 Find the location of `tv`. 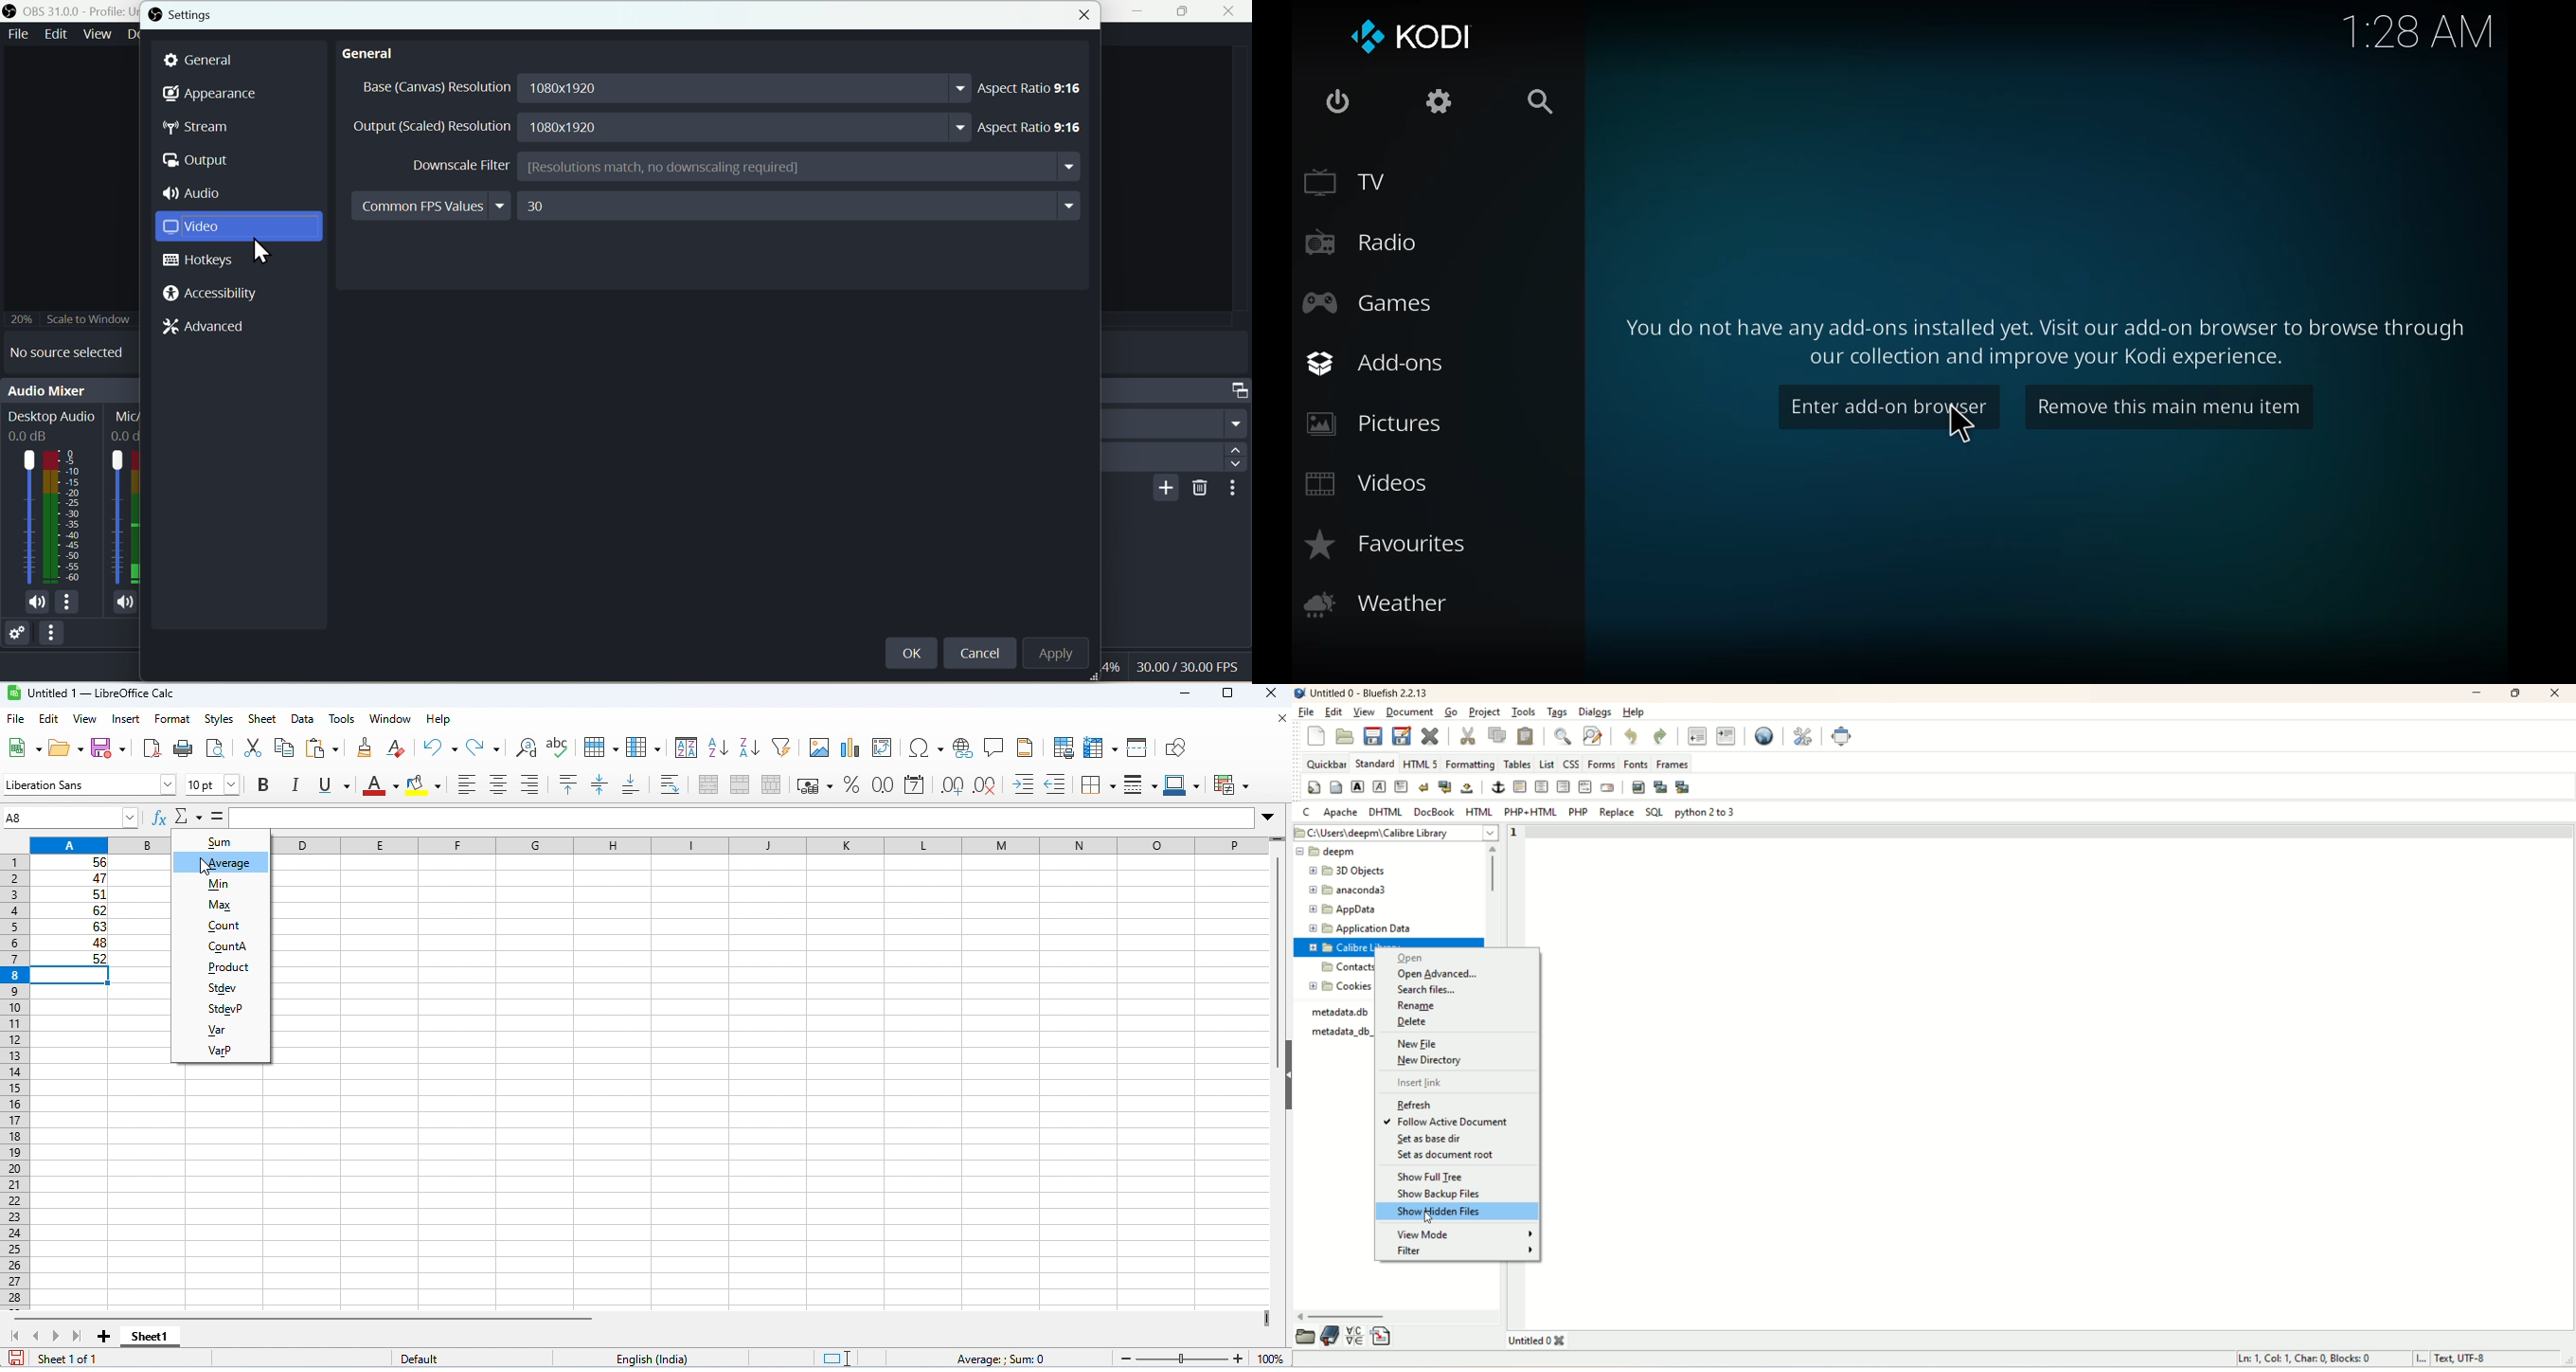

tv is located at coordinates (1345, 181).